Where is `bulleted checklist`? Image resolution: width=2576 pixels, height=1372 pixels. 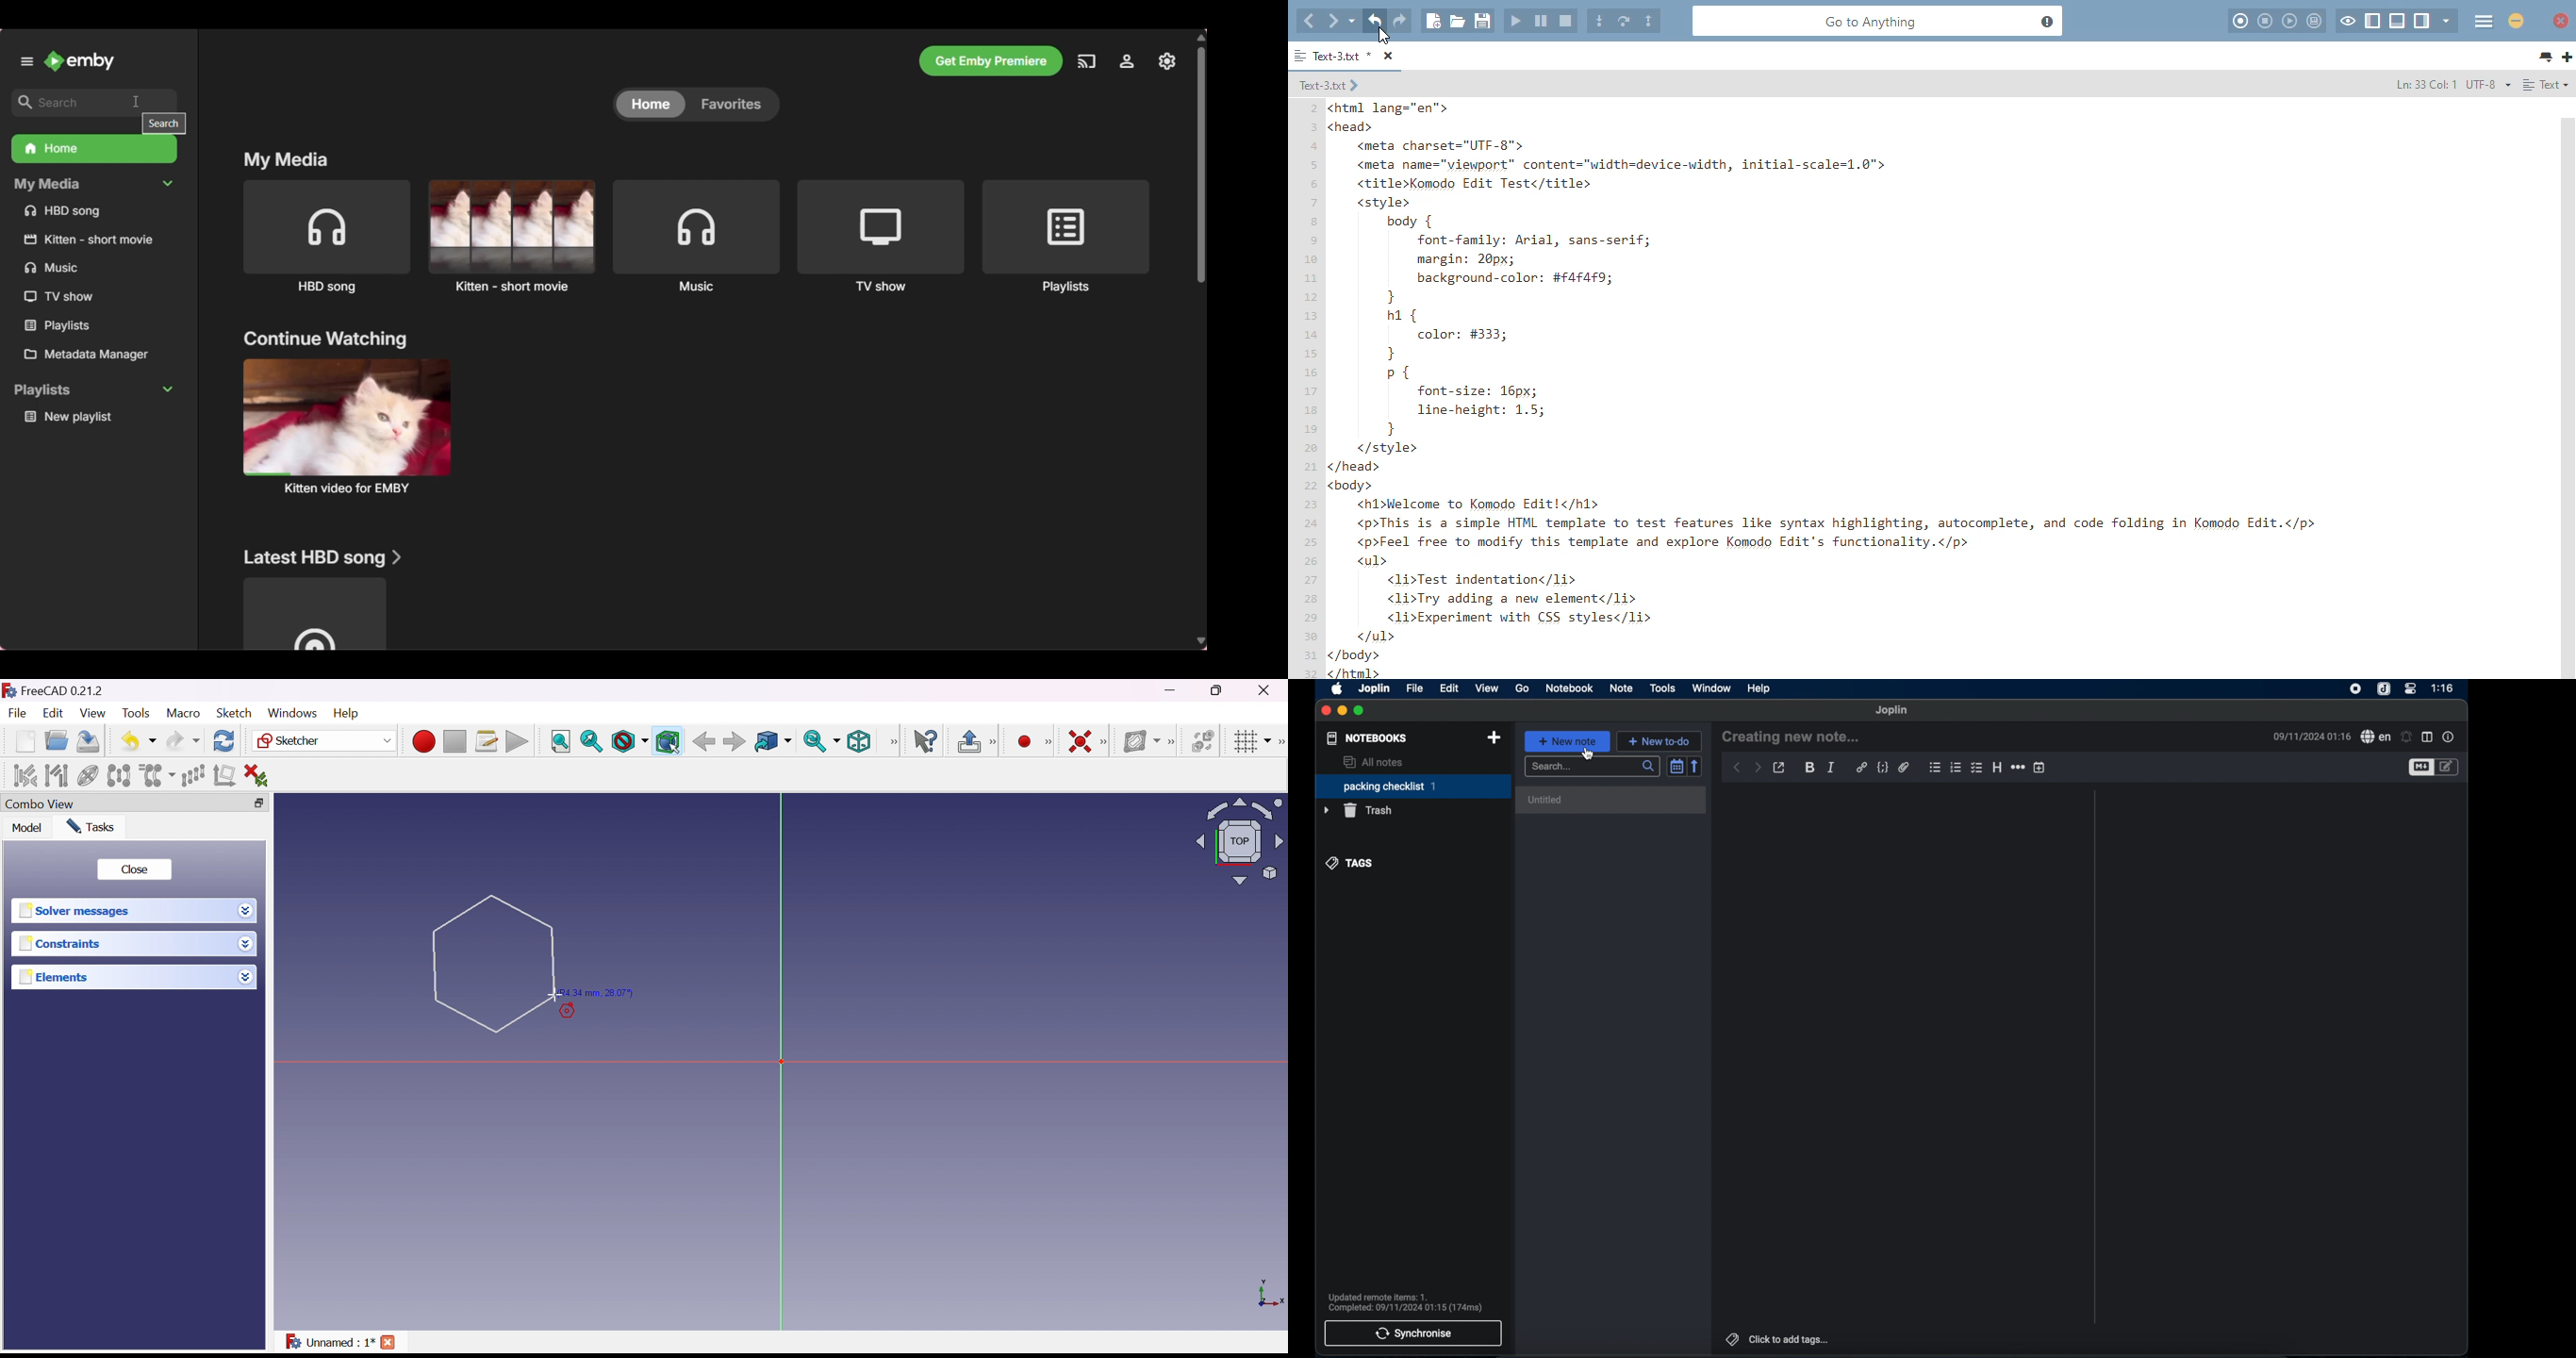 bulleted checklist is located at coordinates (1976, 768).